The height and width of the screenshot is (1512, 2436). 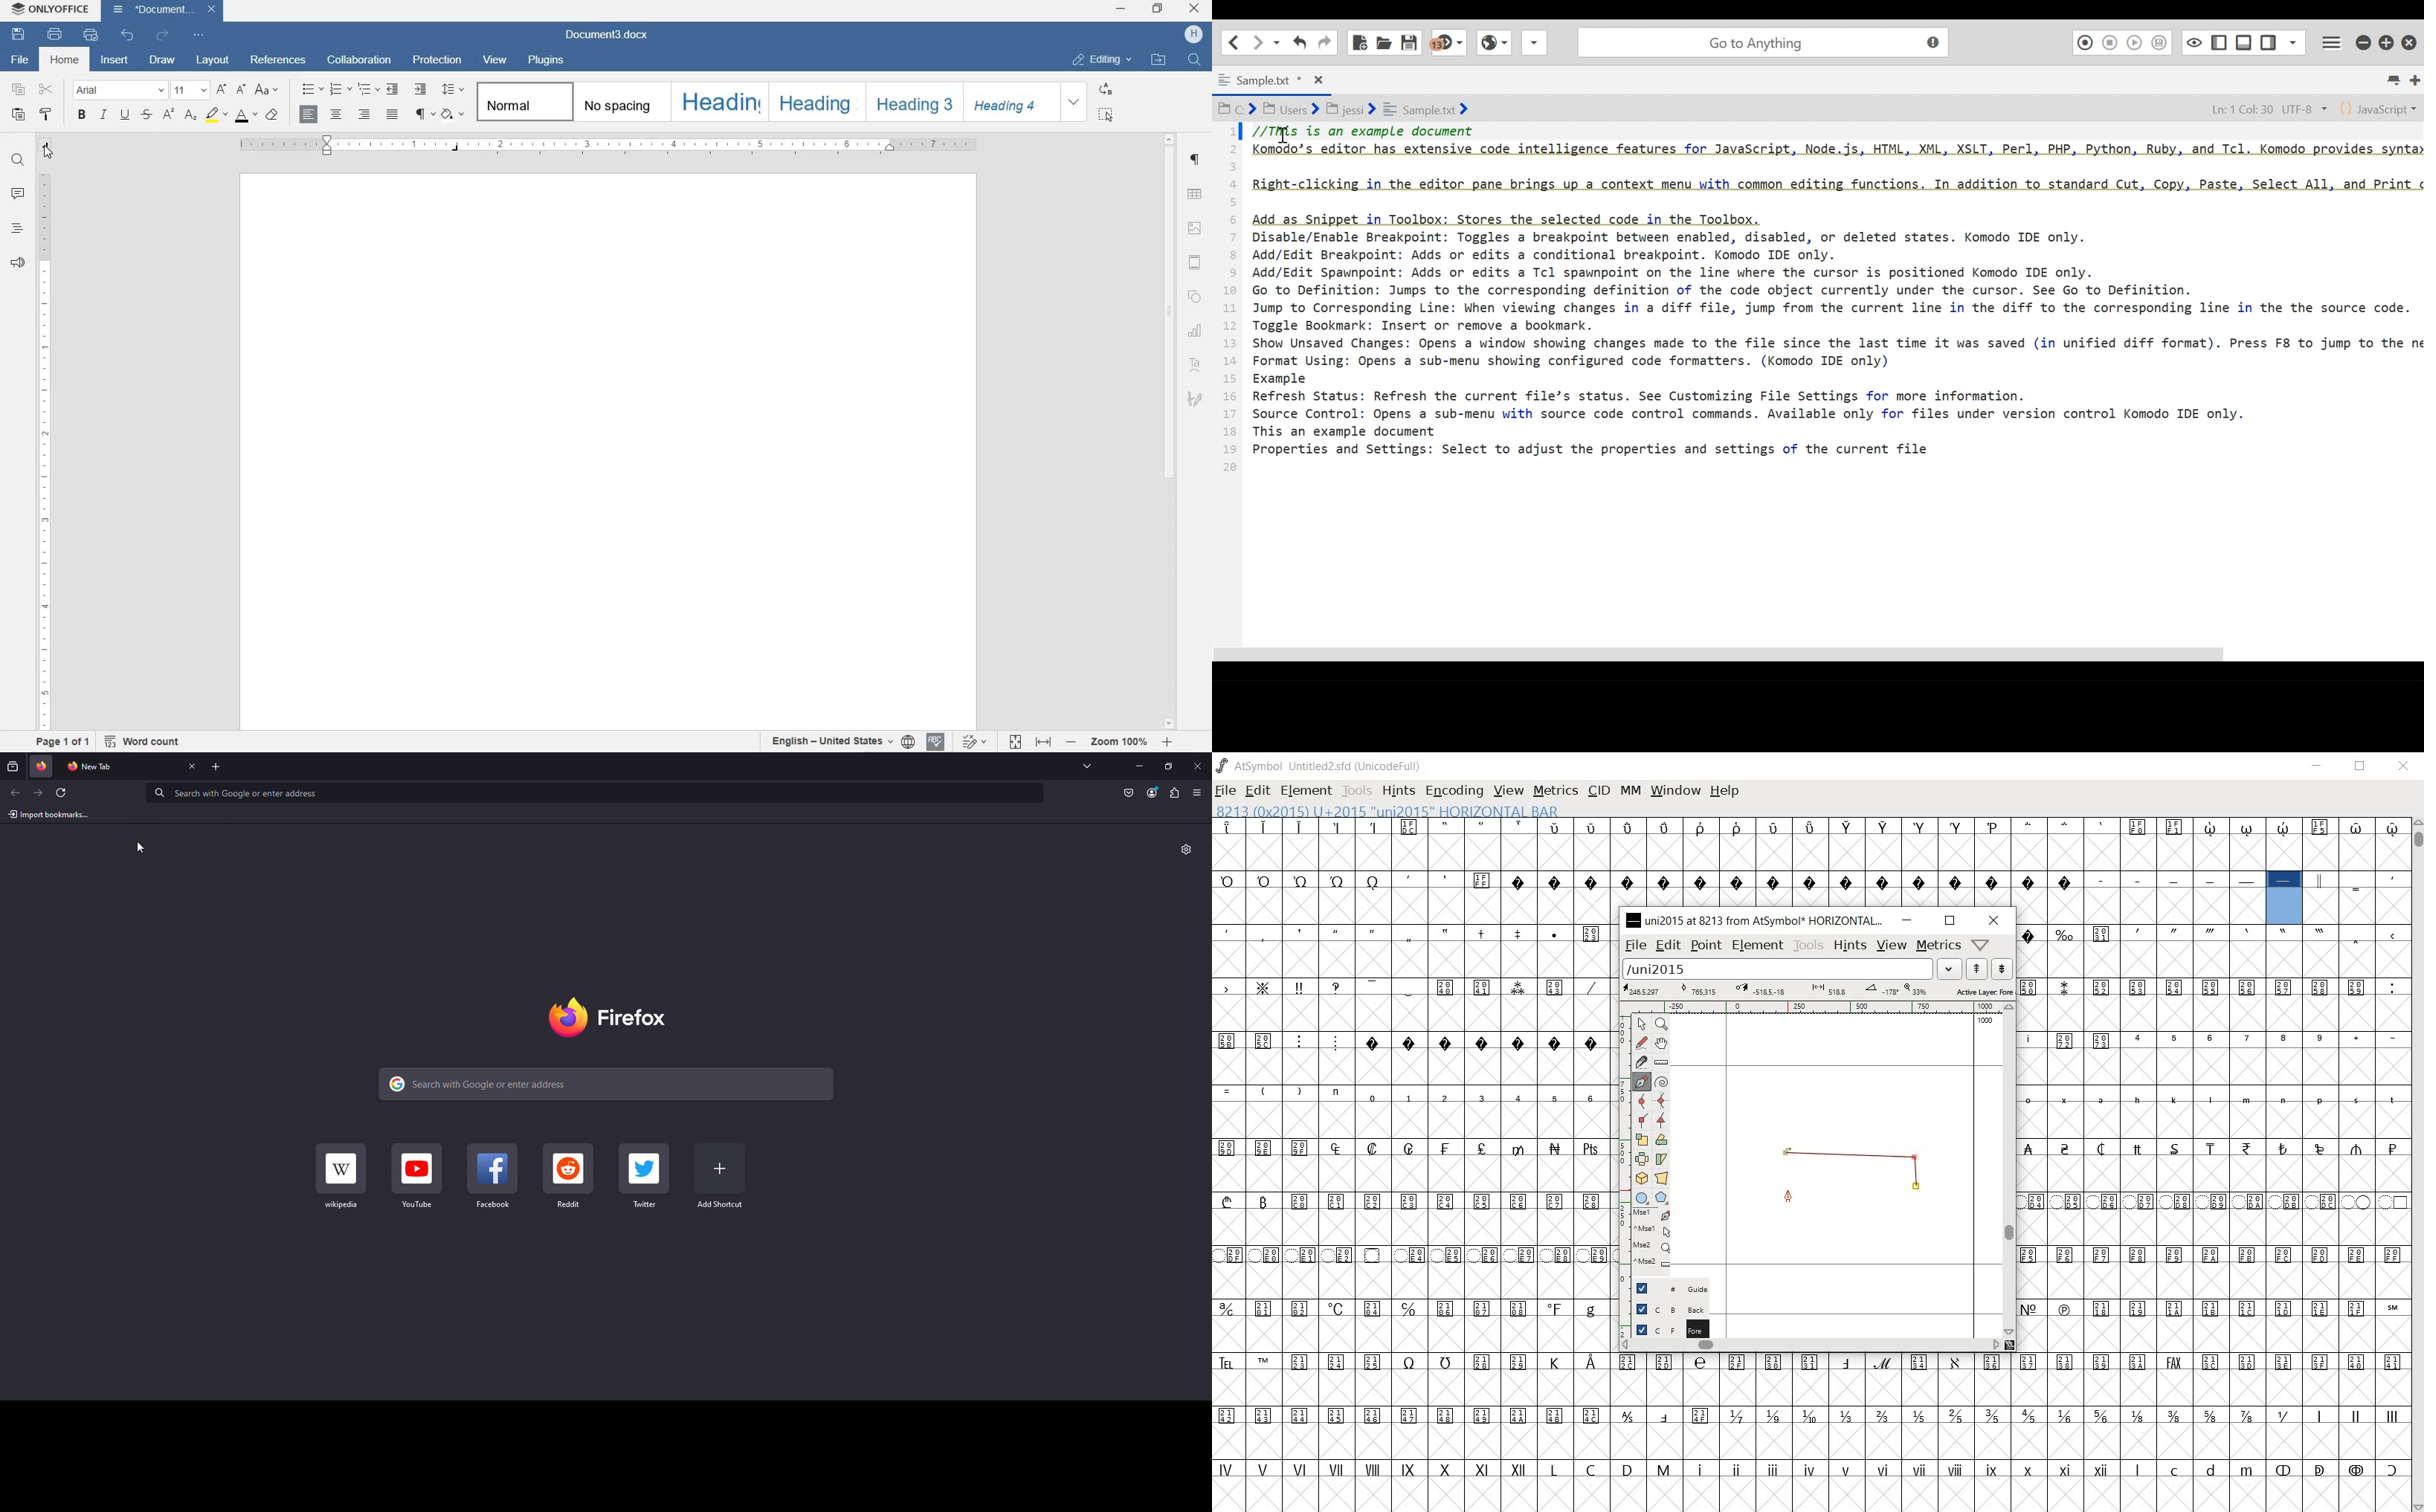 What do you see at coordinates (1663, 1082) in the screenshot?
I see `change whether spiro is active or not` at bounding box center [1663, 1082].